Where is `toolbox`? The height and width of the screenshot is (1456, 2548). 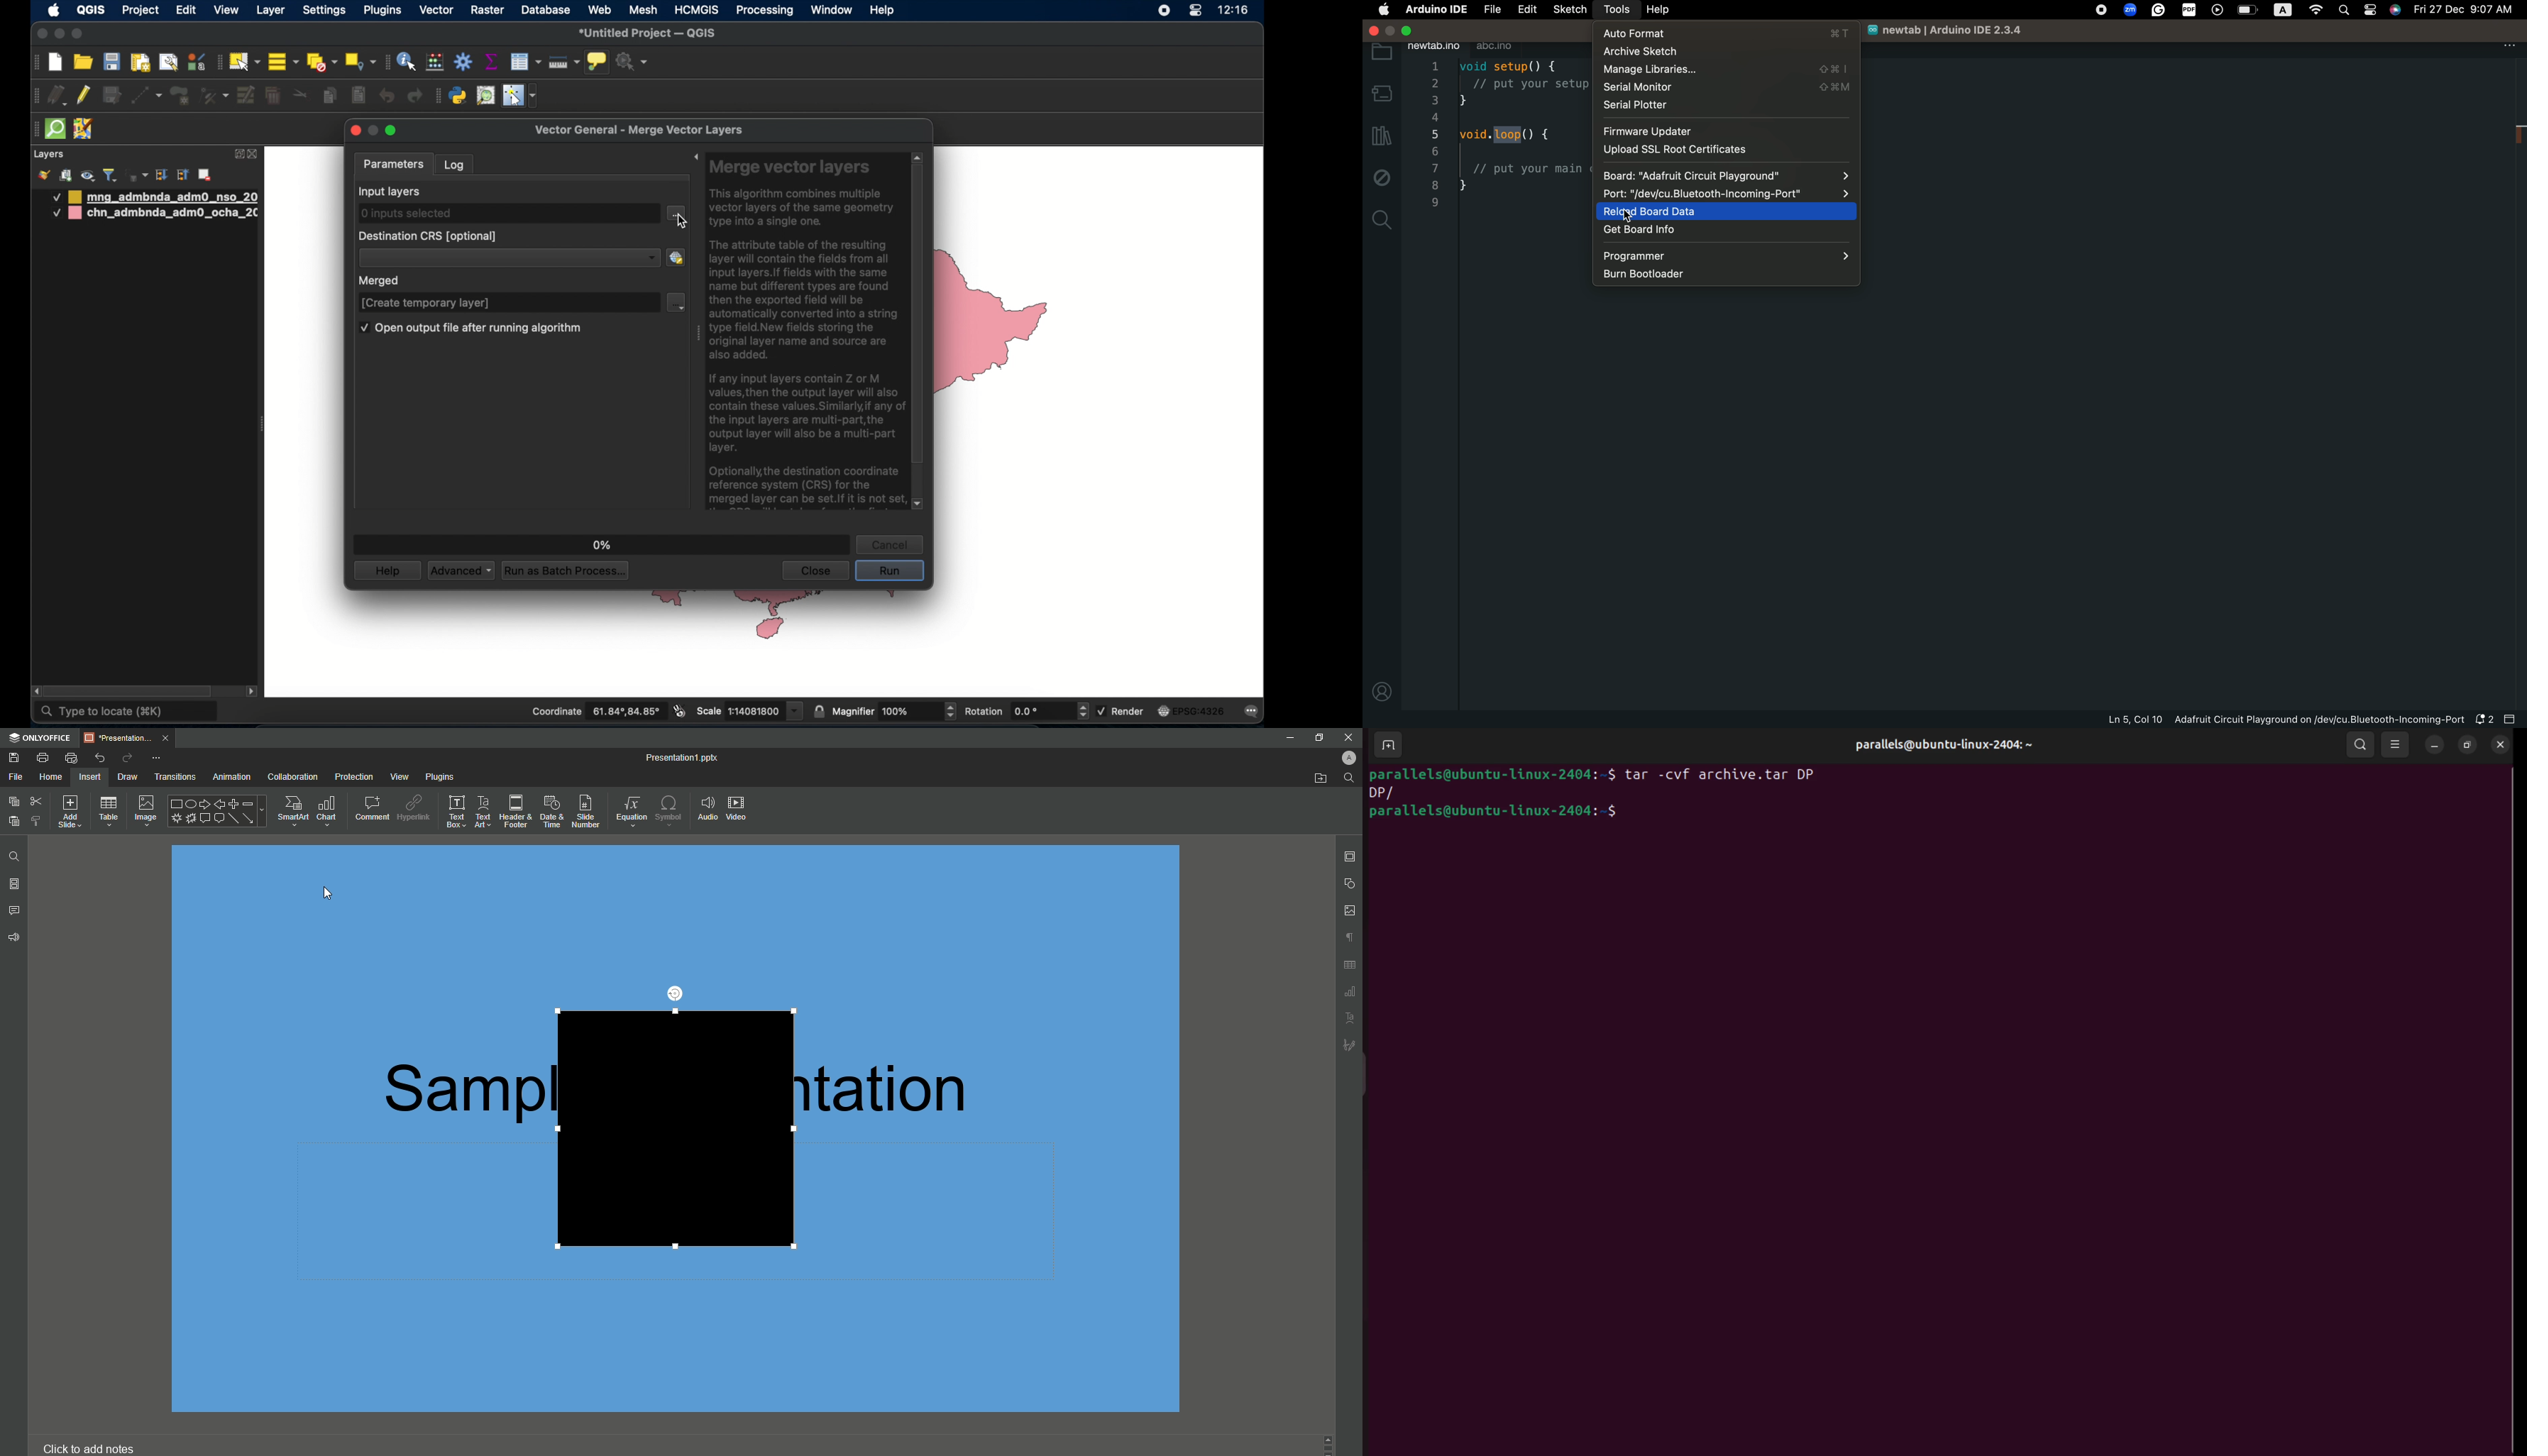 toolbox is located at coordinates (464, 62).